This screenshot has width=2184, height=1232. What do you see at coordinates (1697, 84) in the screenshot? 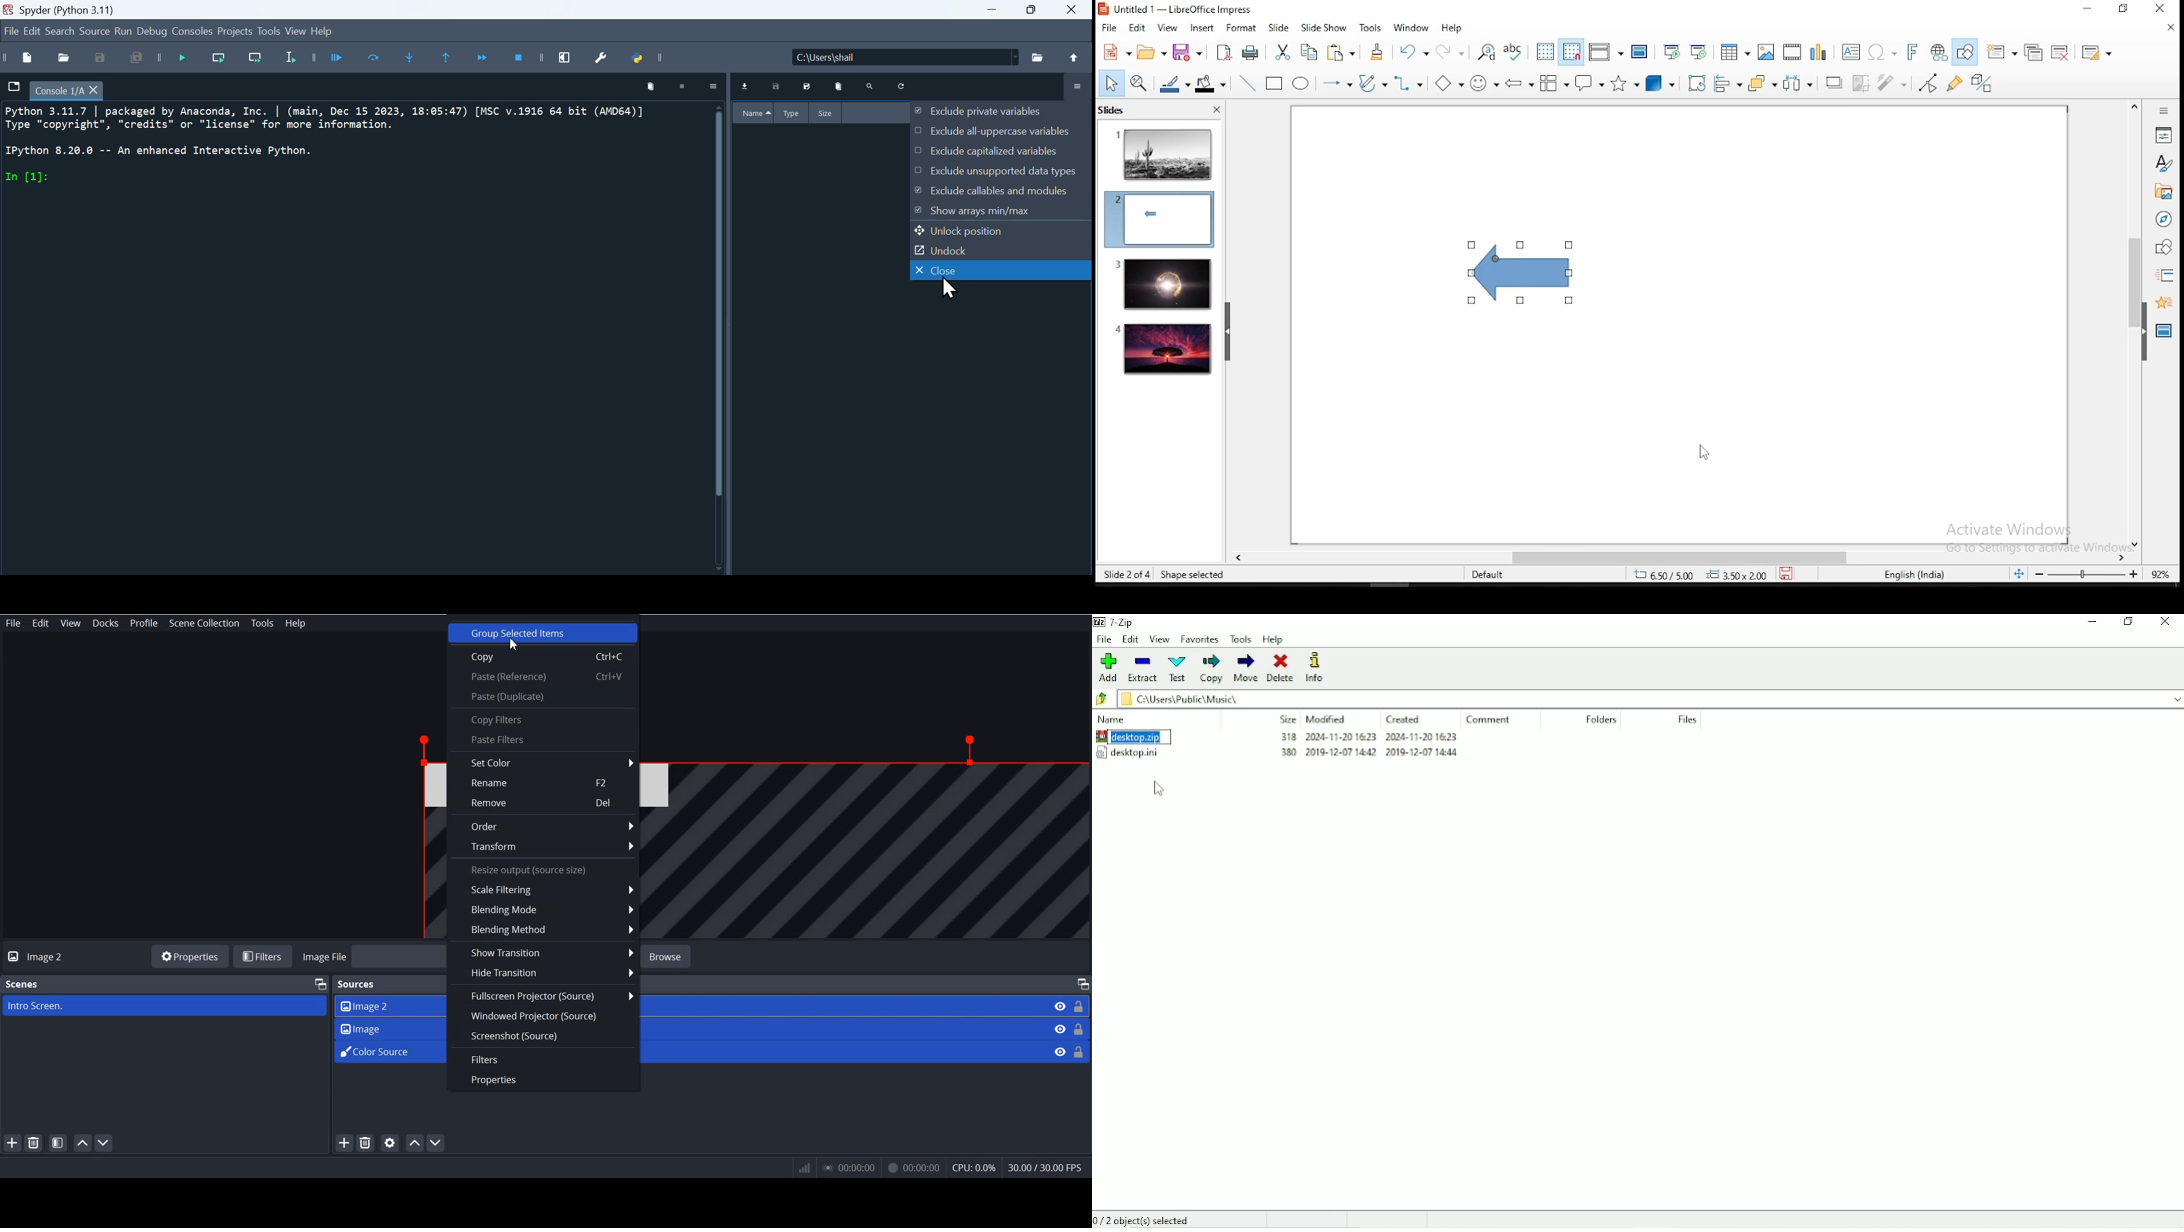
I see `crop tool` at bounding box center [1697, 84].